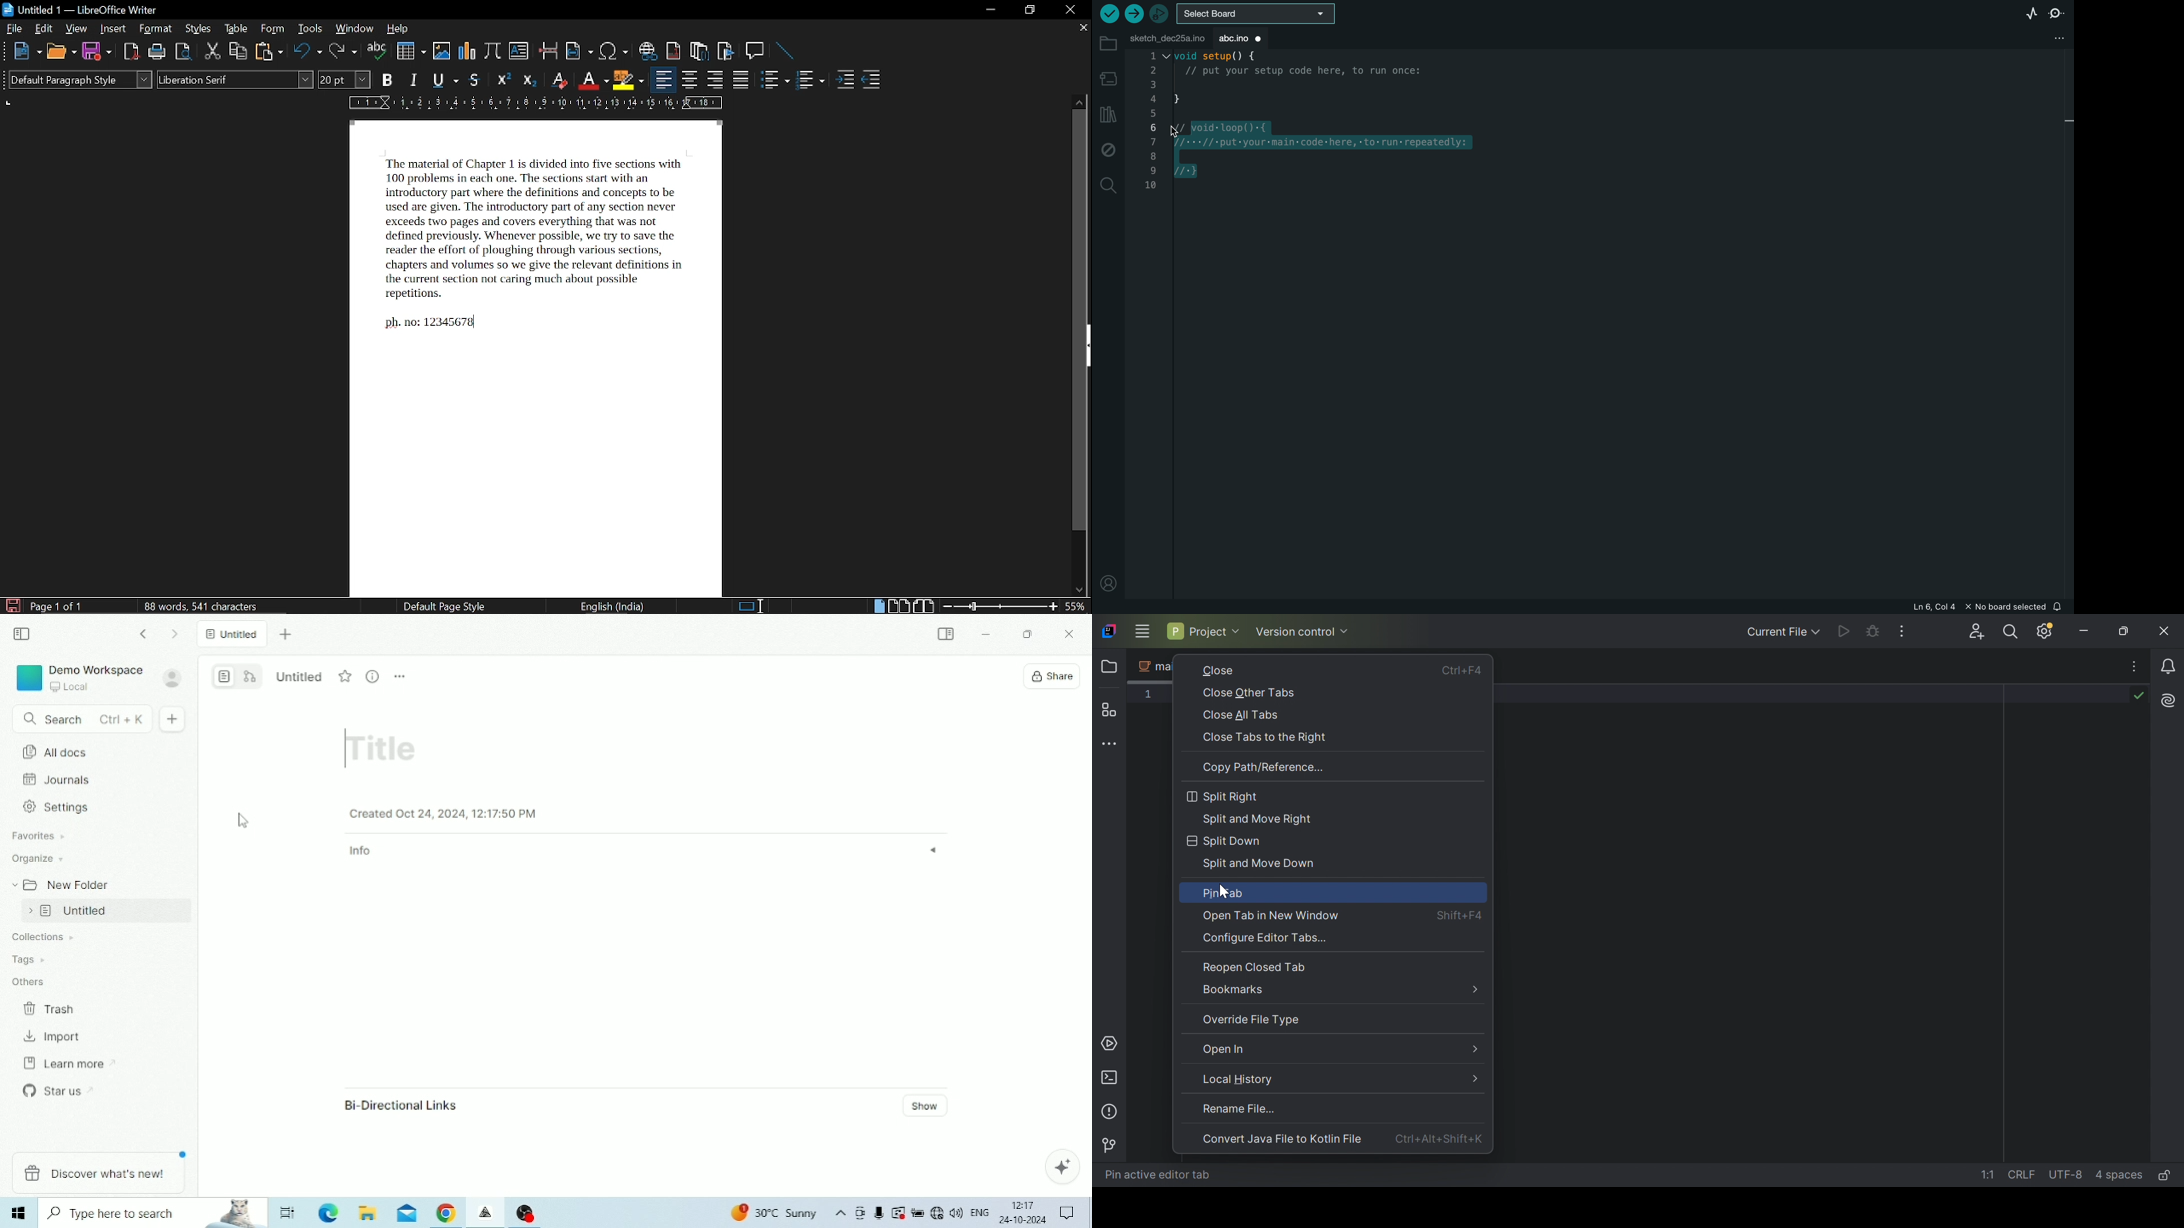 The image size is (2184, 1232). I want to click on insert field, so click(578, 51).